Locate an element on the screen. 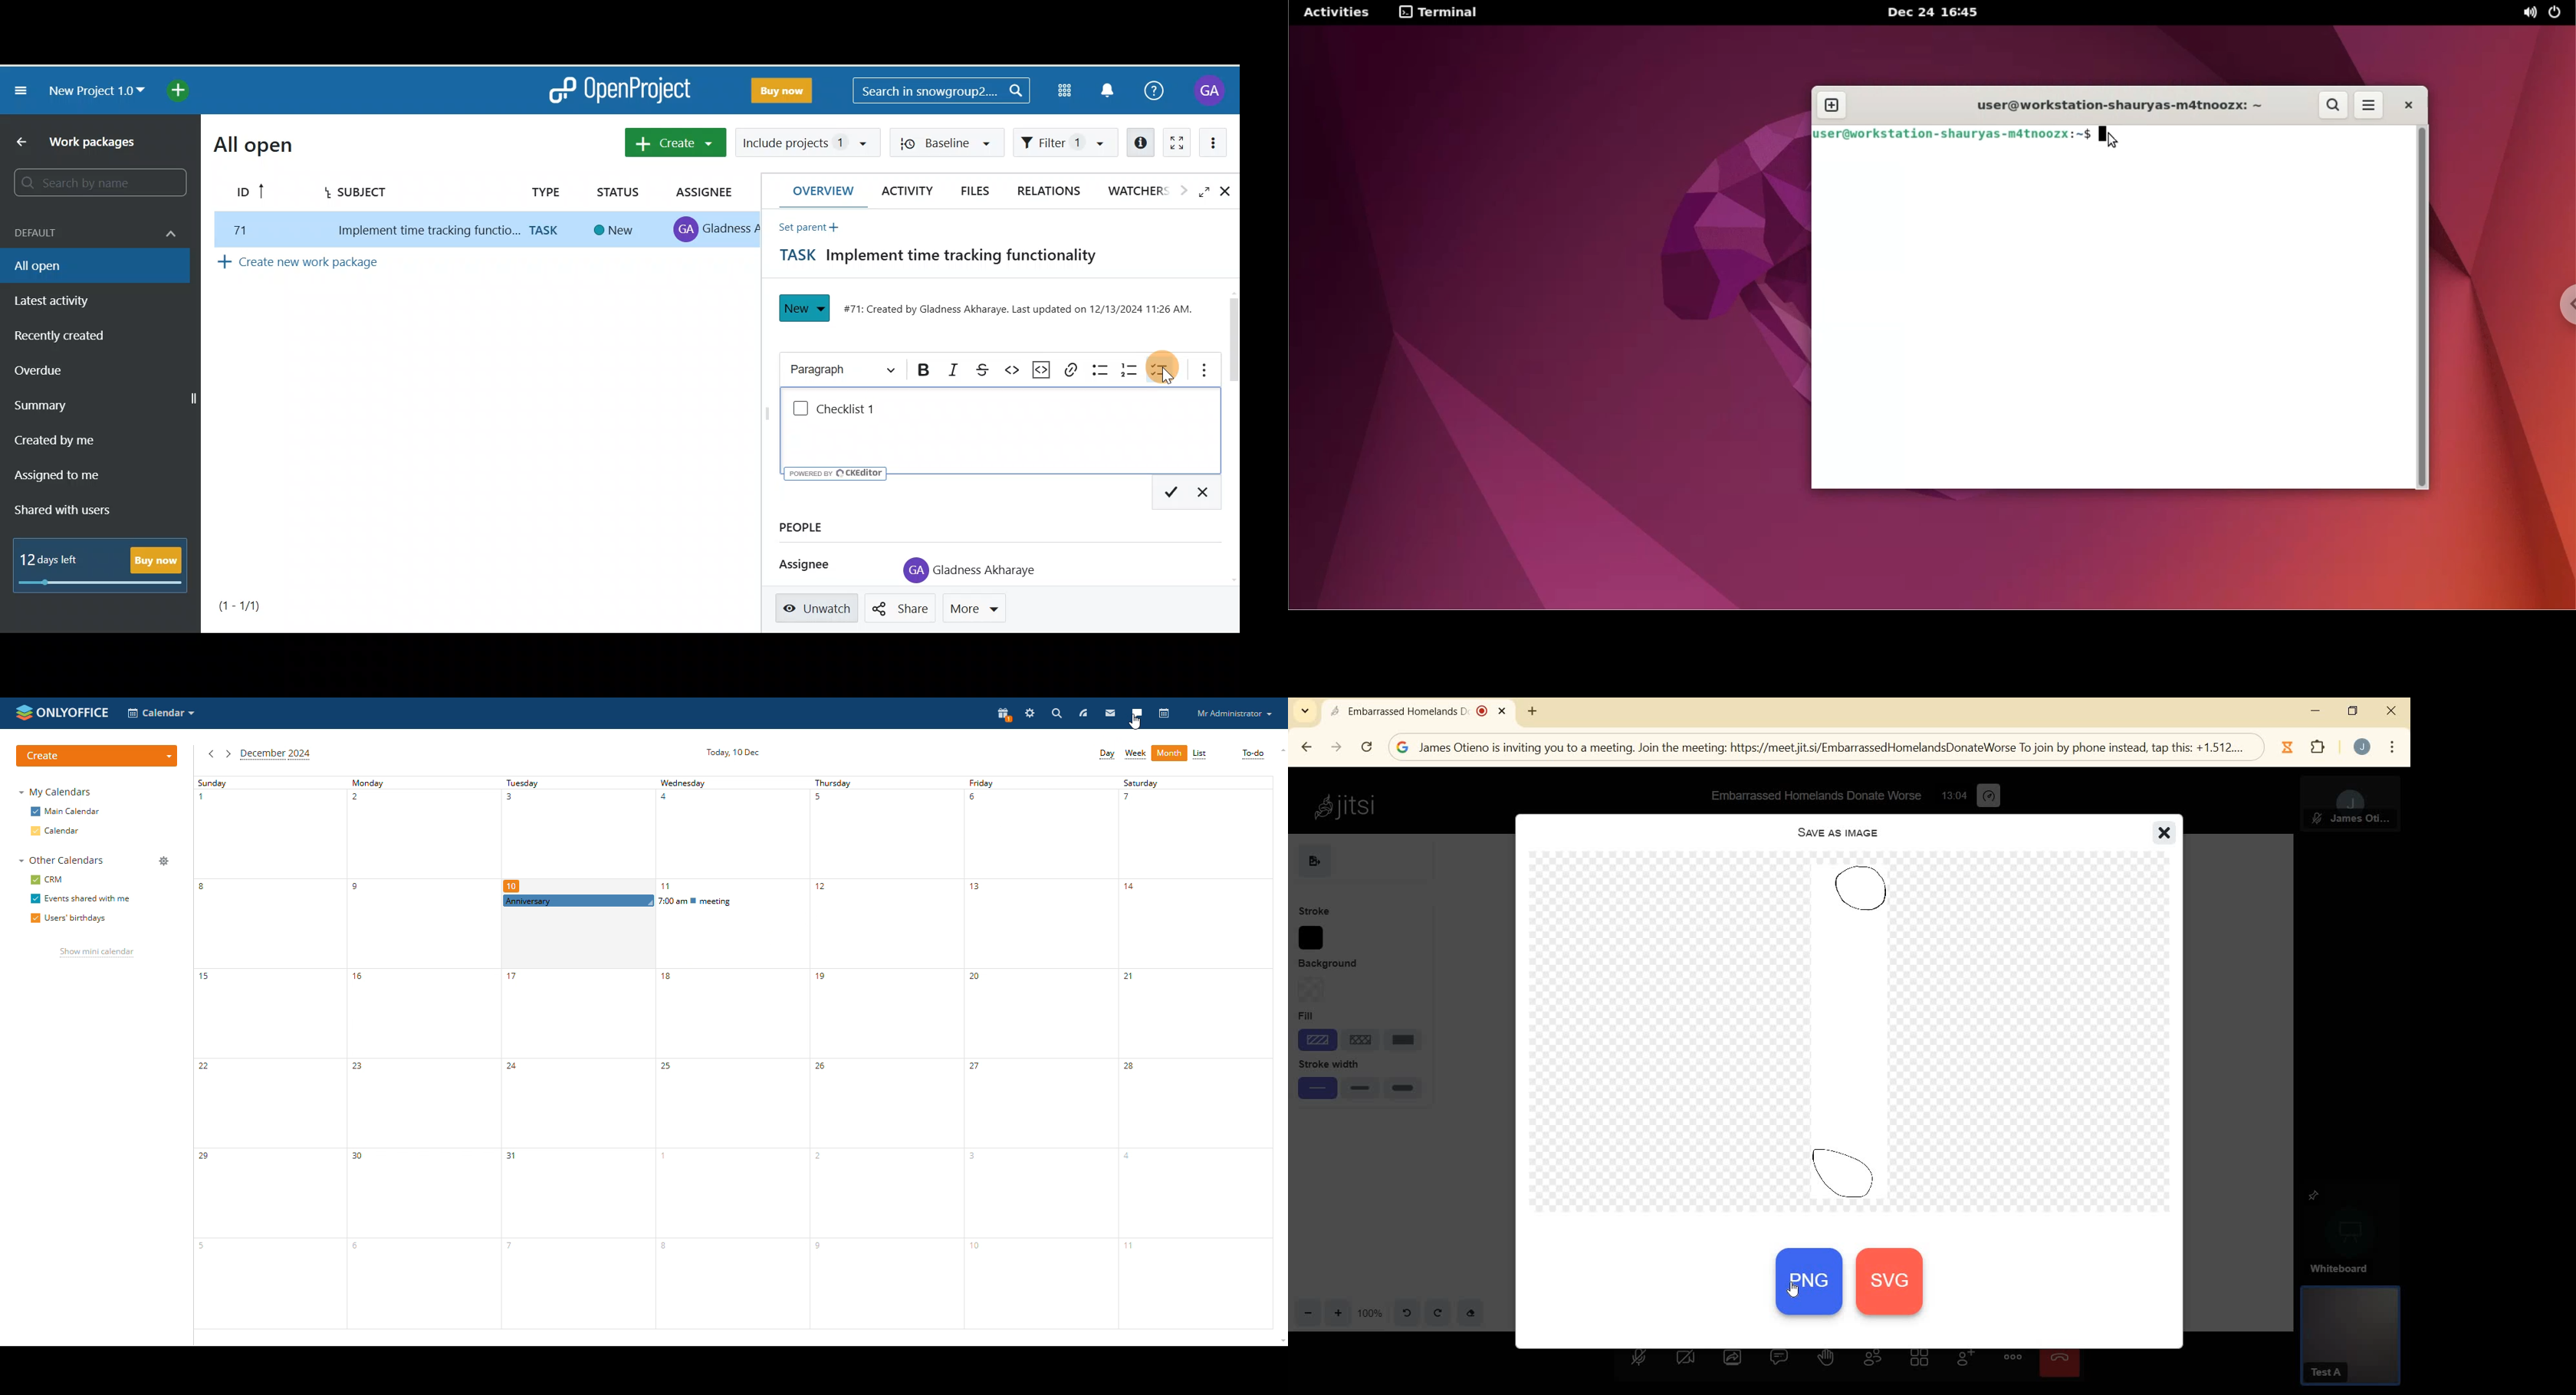  implement time tracking function.. is located at coordinates (421, 231).